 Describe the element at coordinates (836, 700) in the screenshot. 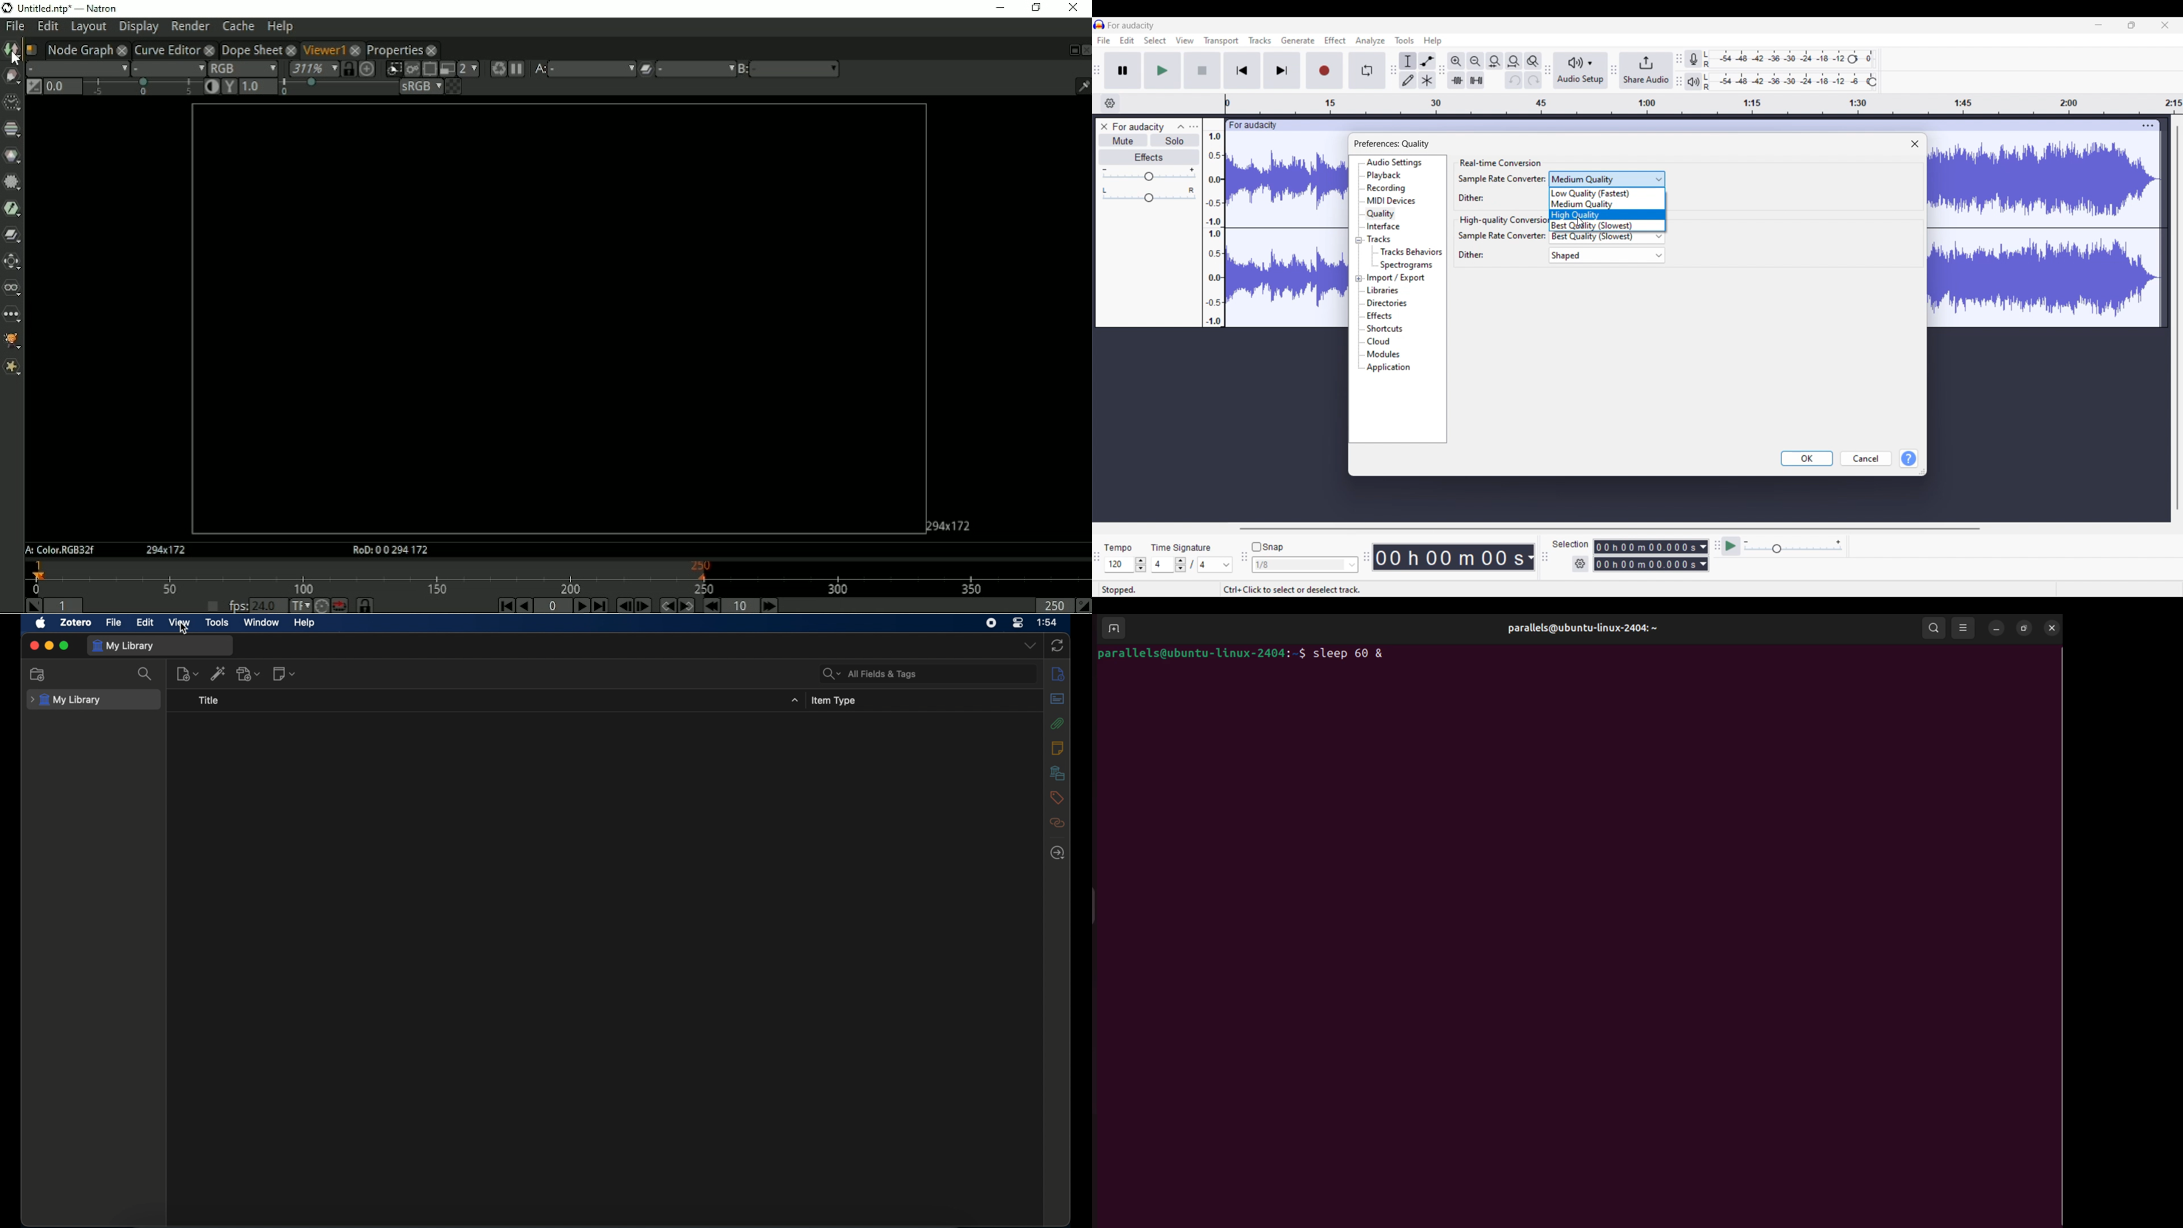

I see `item type` at that location.